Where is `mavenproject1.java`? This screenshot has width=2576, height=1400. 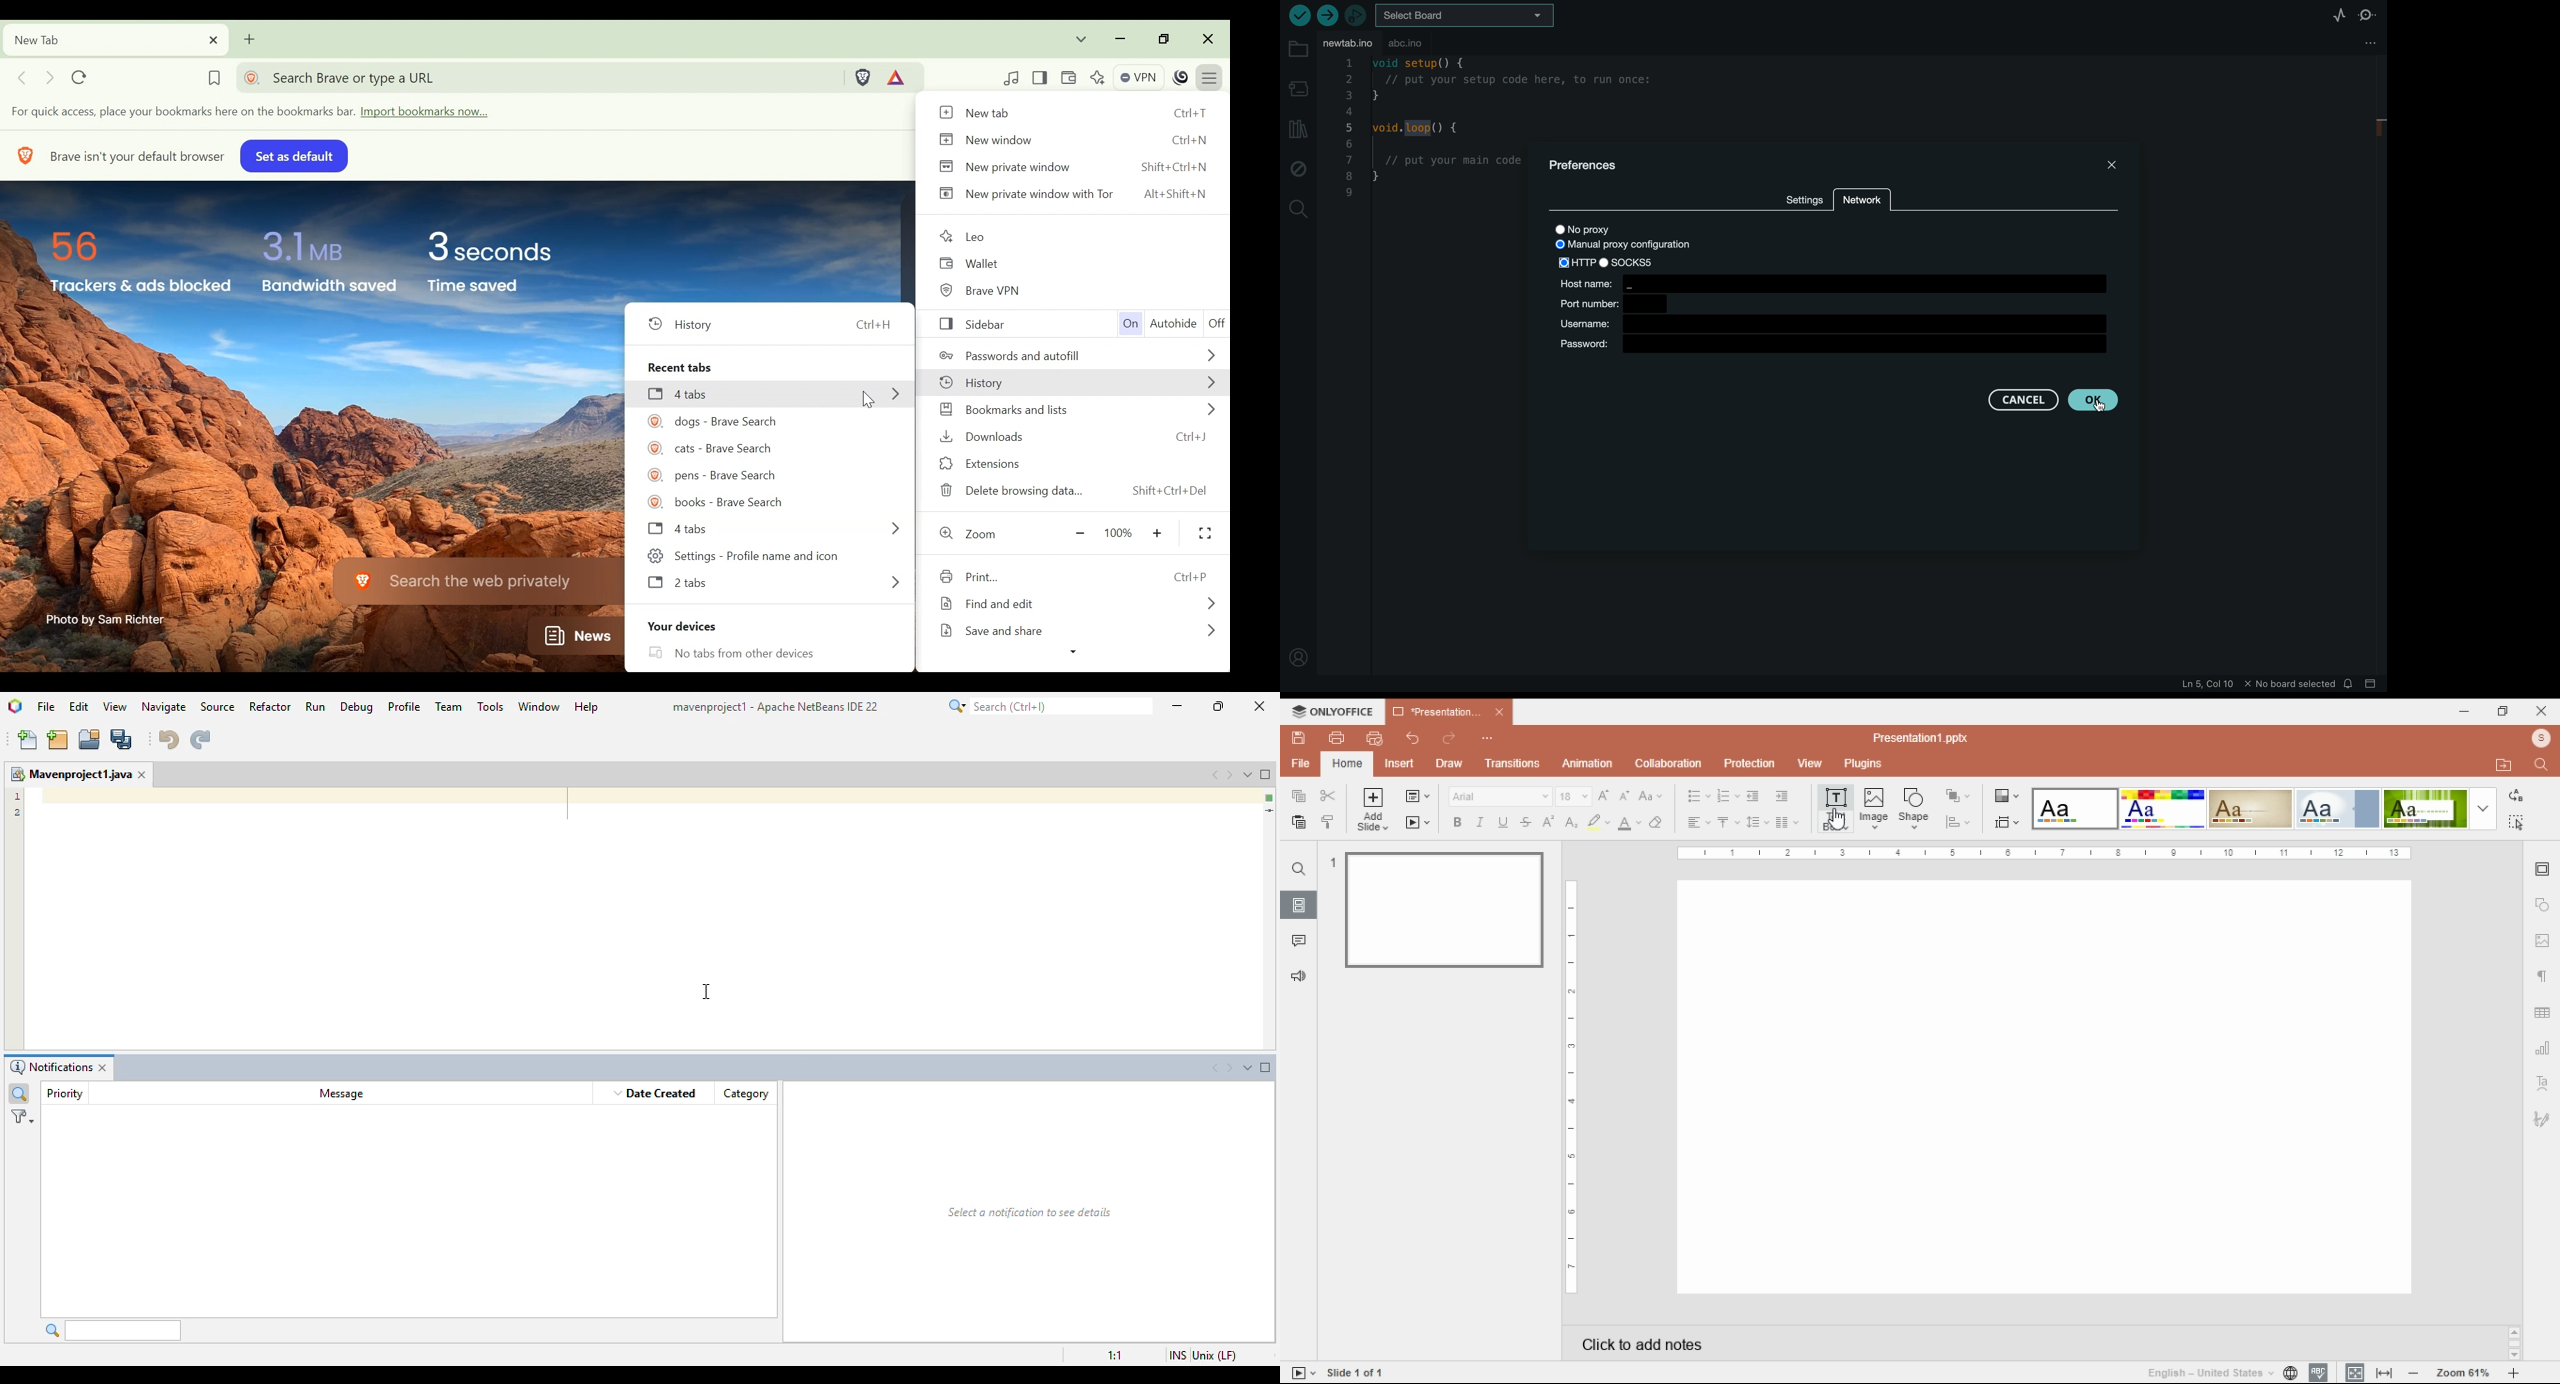 mavenproject1.java is located at coordinates (70, 774).